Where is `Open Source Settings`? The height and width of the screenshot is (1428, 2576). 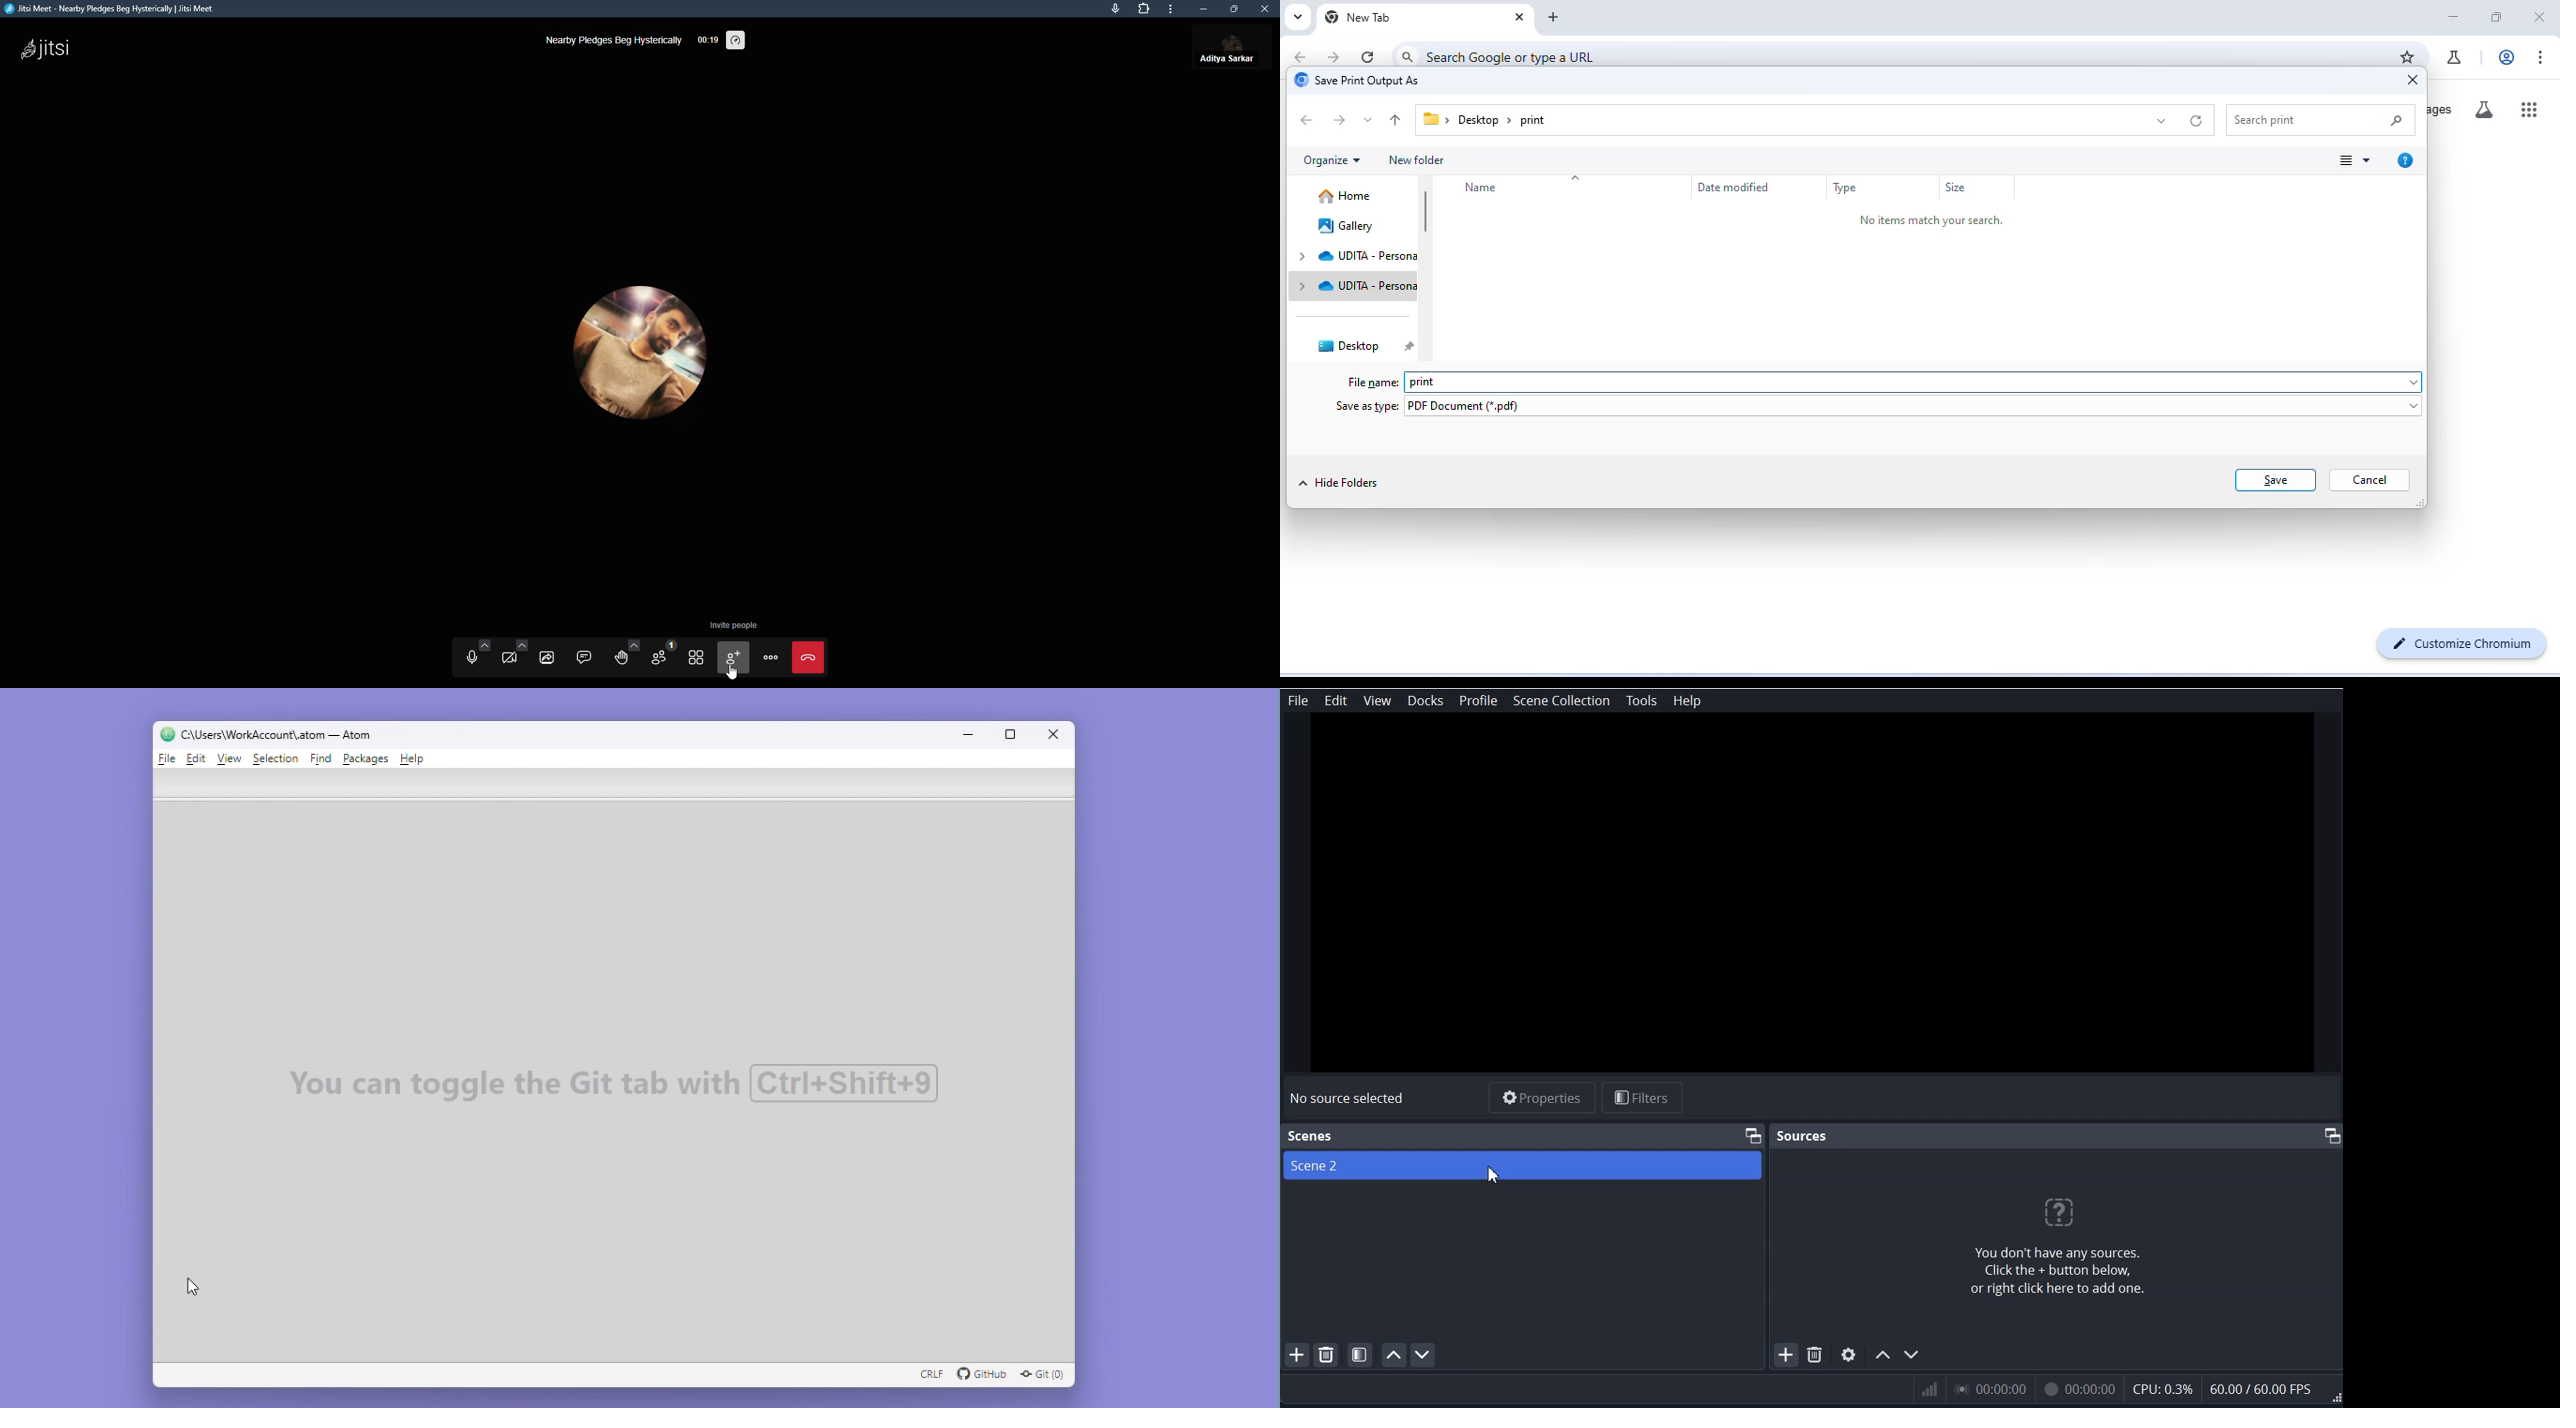 Open Source Settings is located at coordinates (1849, 1354).